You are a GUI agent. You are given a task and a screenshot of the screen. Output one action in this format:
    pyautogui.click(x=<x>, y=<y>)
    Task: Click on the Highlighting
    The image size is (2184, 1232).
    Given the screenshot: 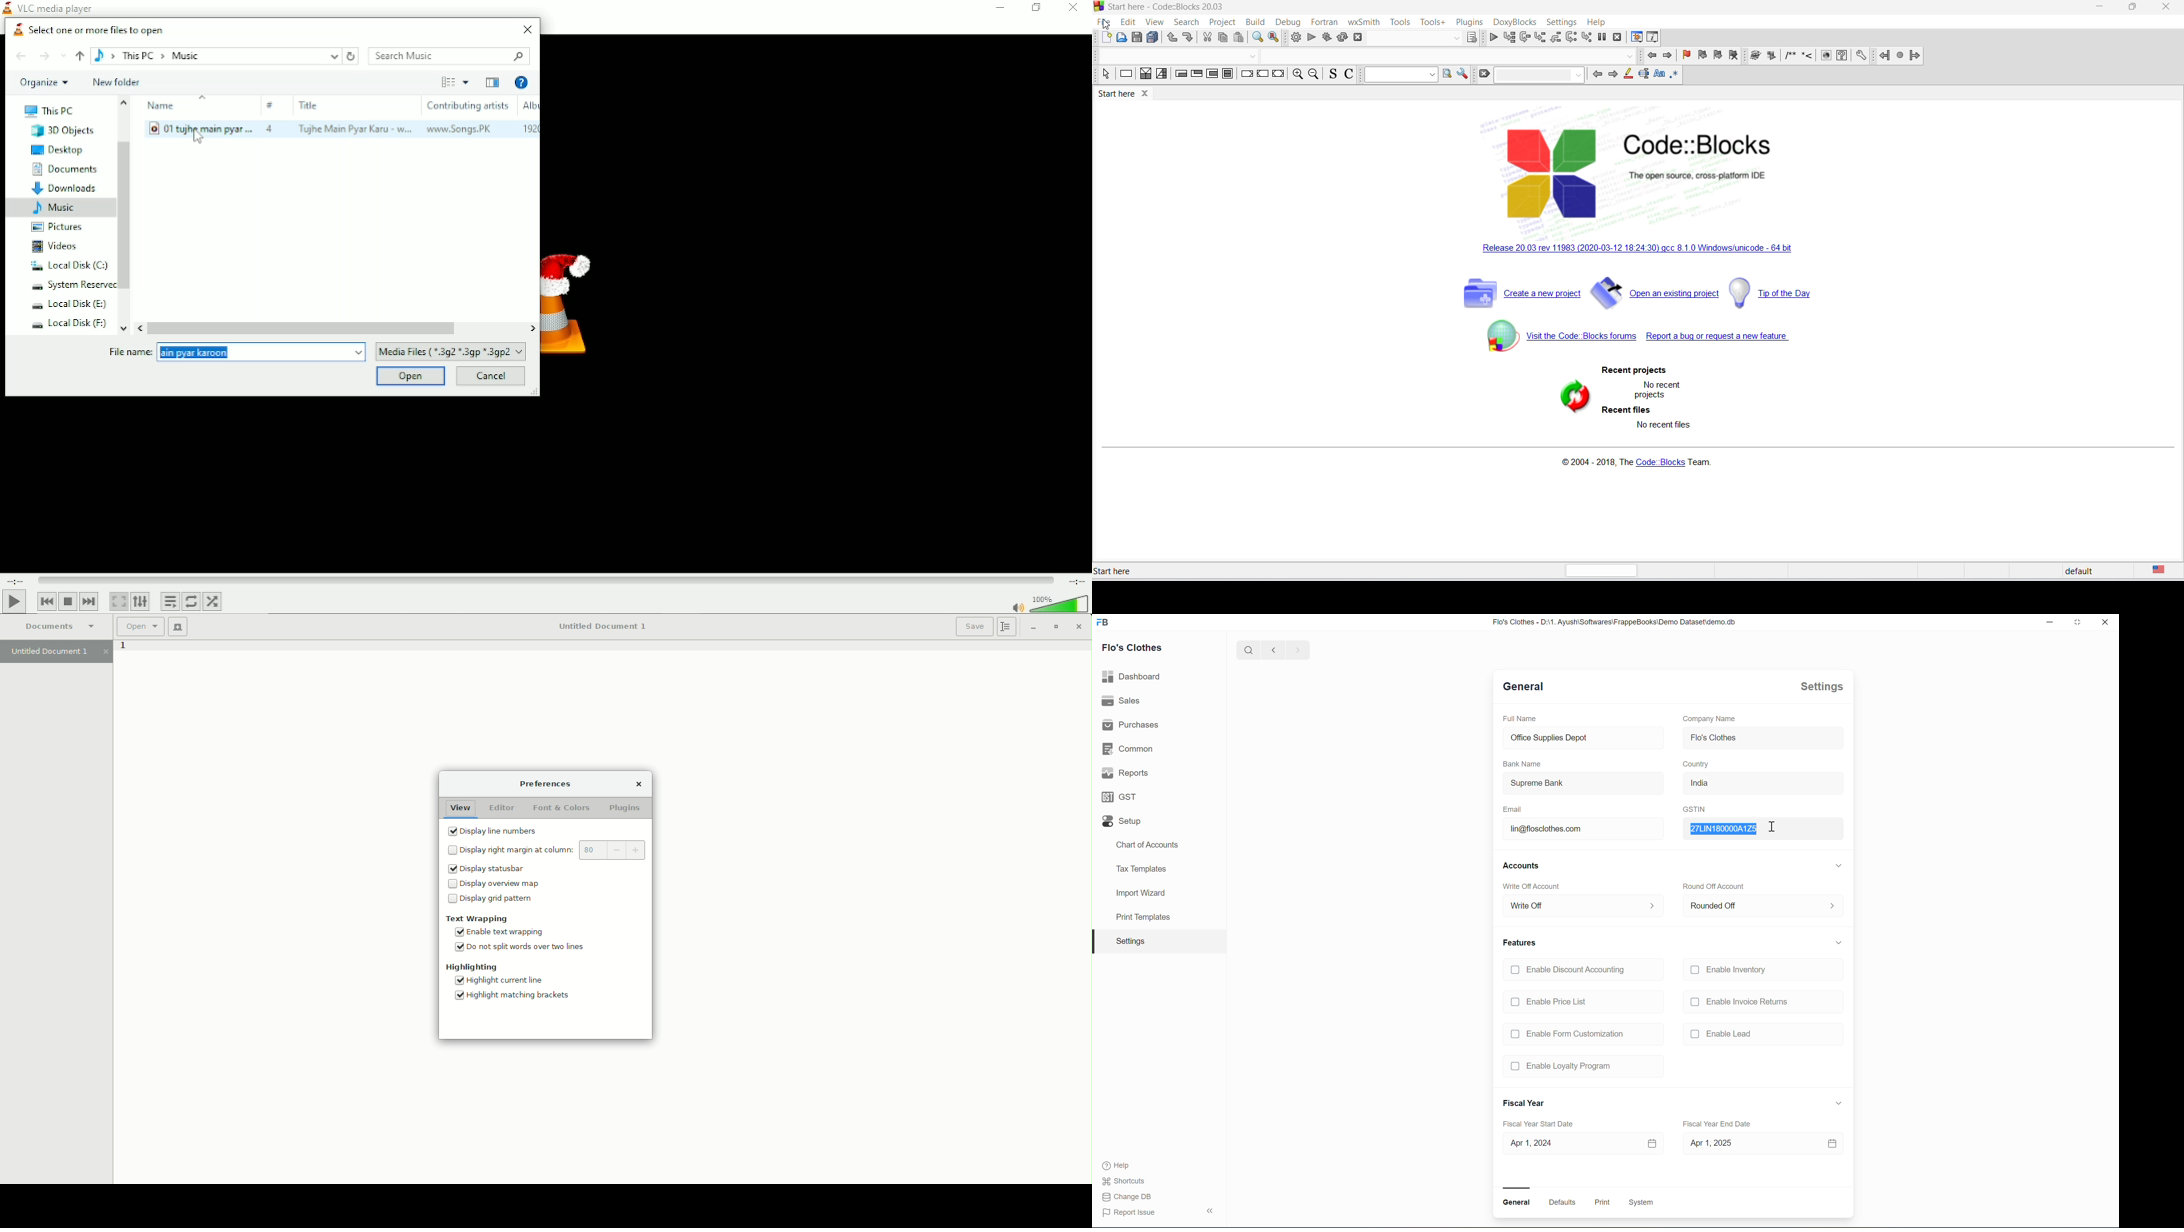 What is the action you would take?
    pyautogui.click(x=473, y=969)
    